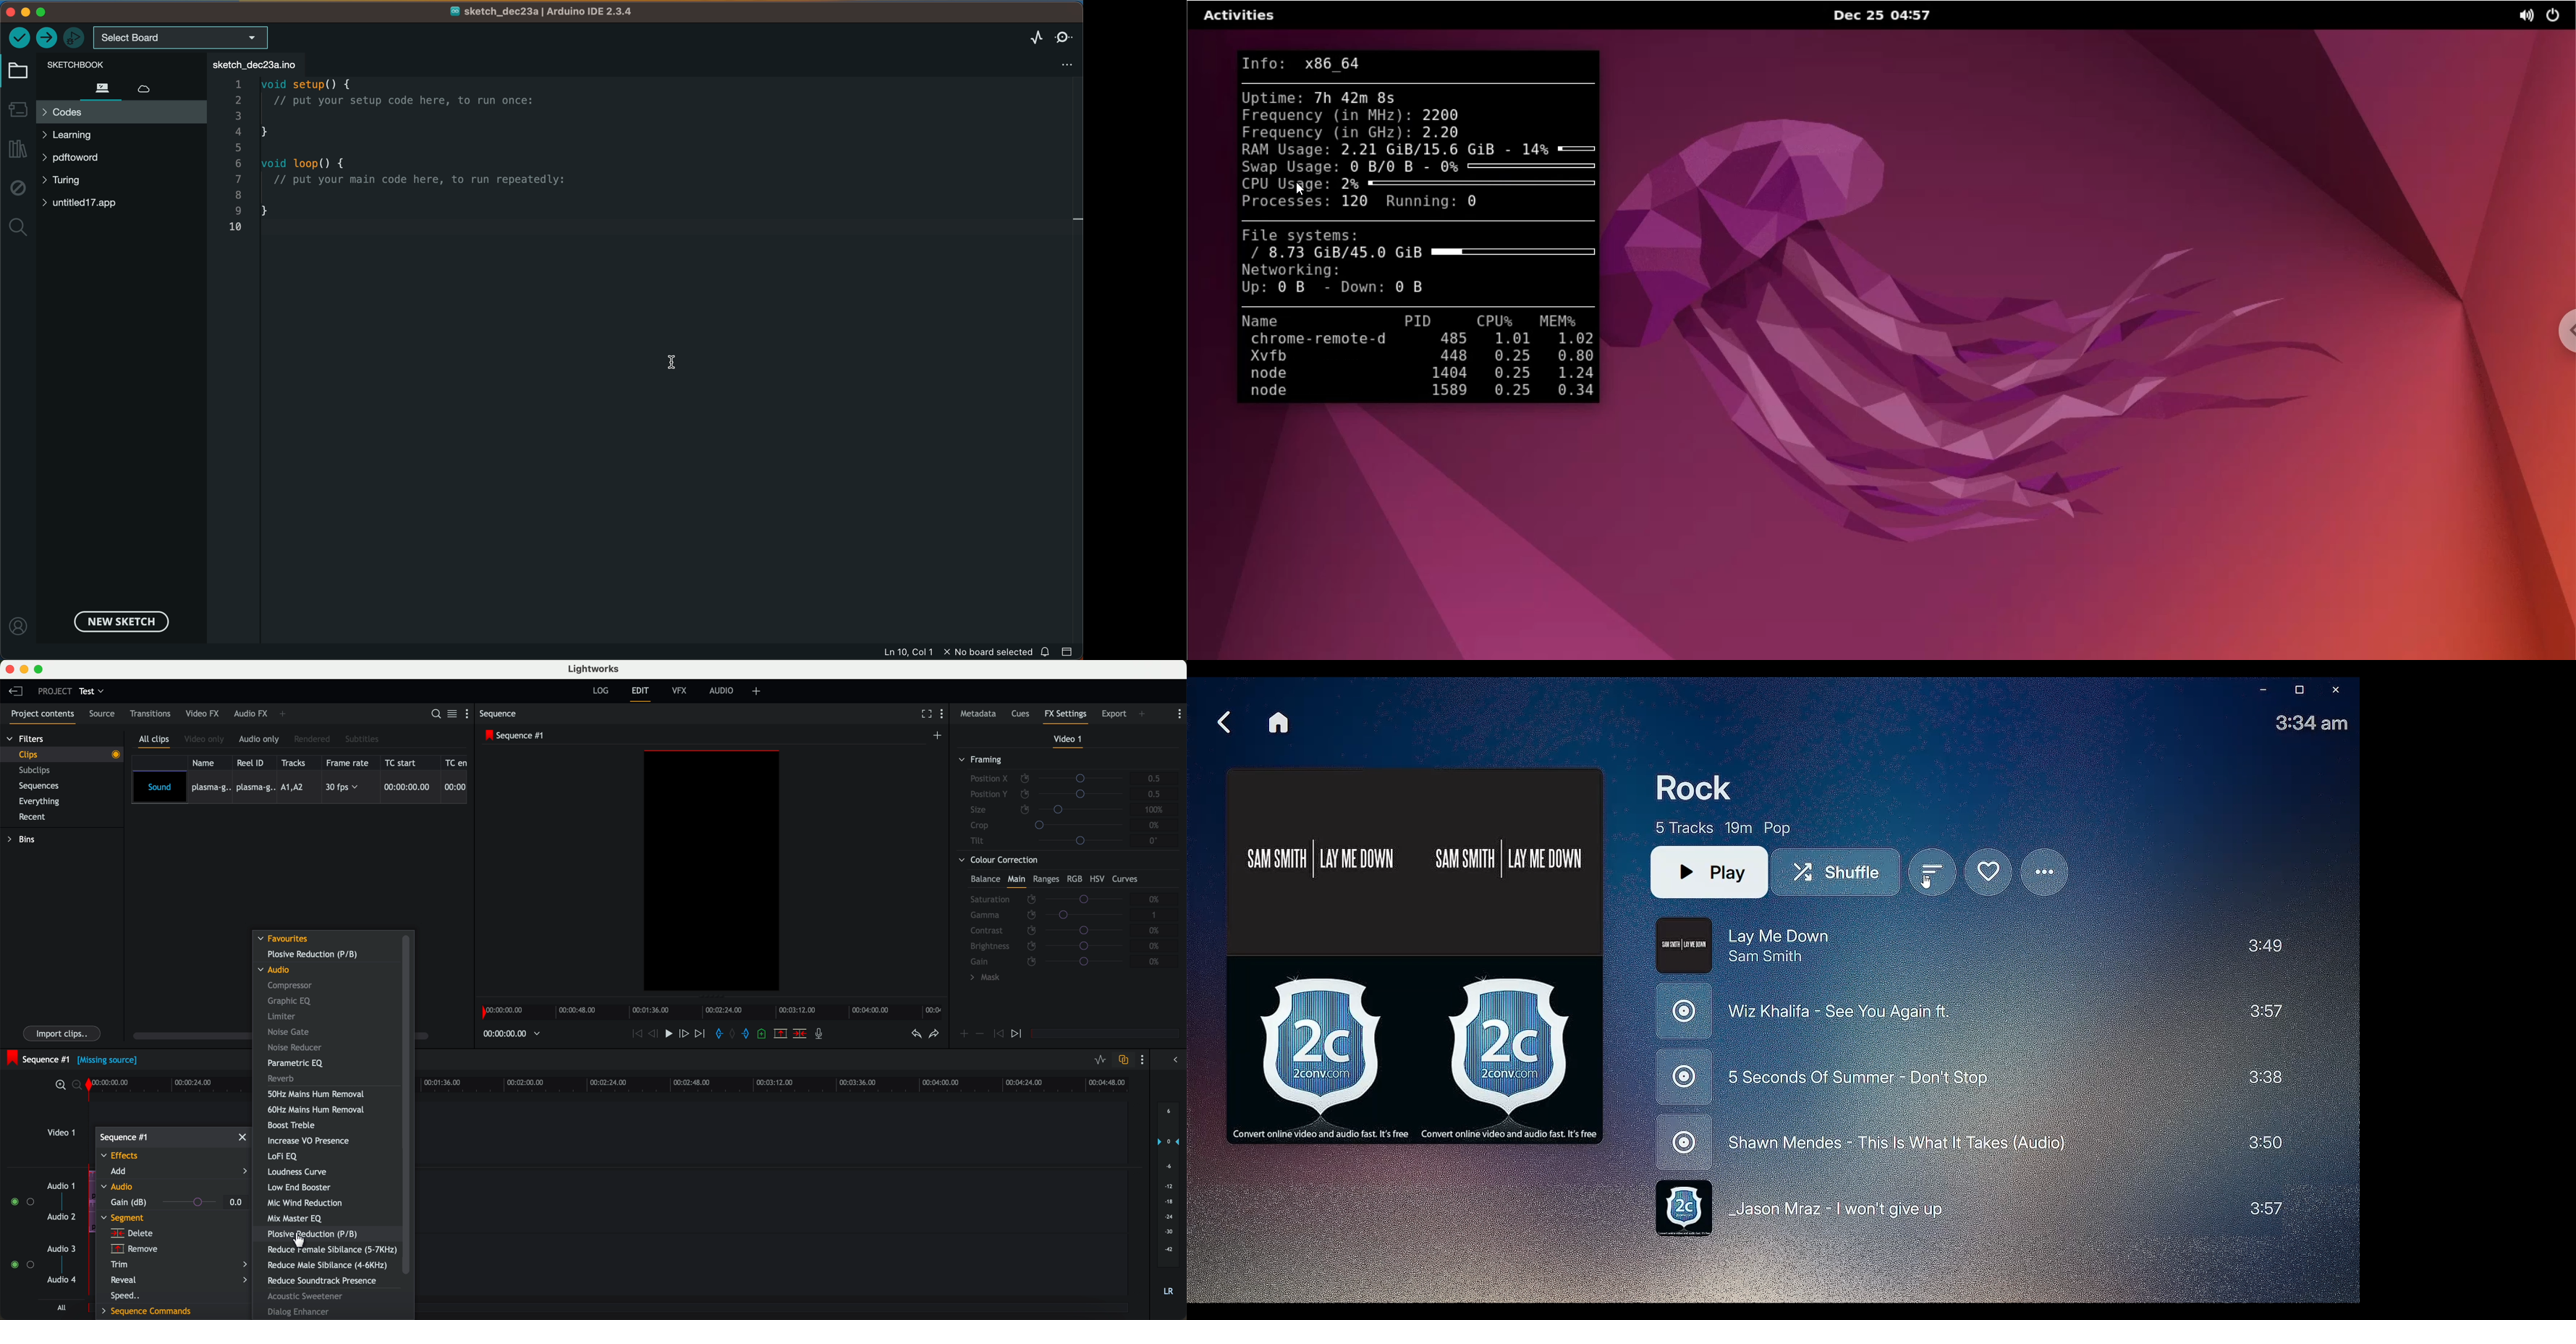  Describe the element at coordinates (40, 669) in the screenshot. I see `maximize` at that location.